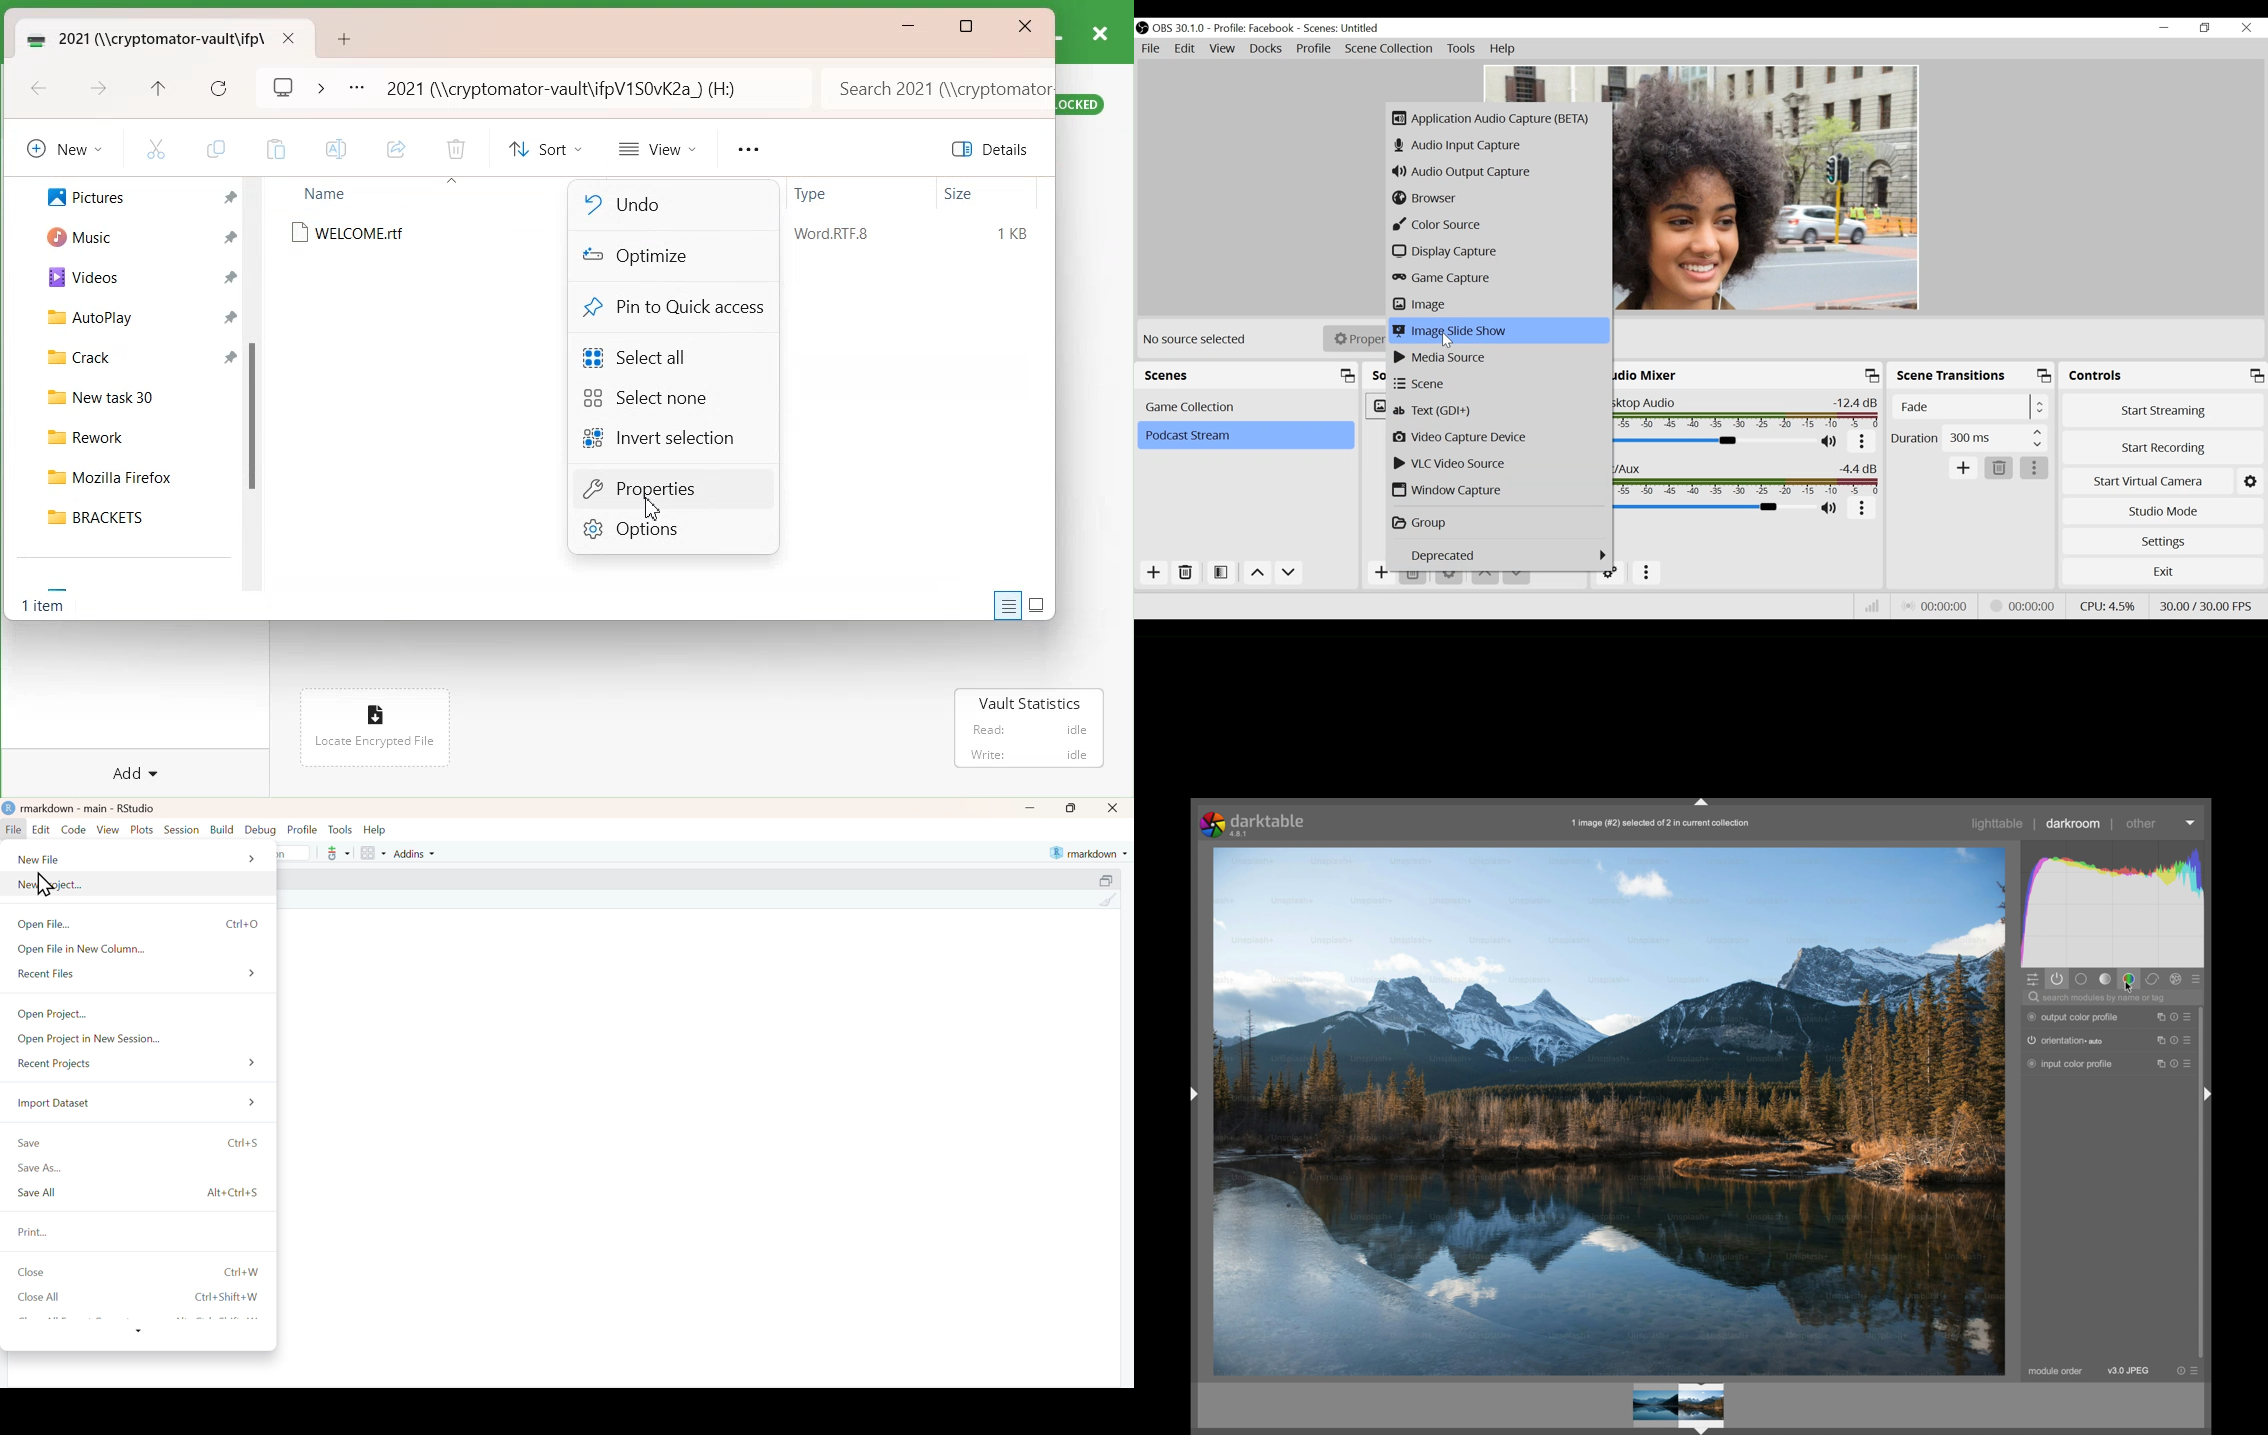  What do you see at coordinates (143, 830) in the screenshot?
I see `Plots` at bounding box center [143, 830].